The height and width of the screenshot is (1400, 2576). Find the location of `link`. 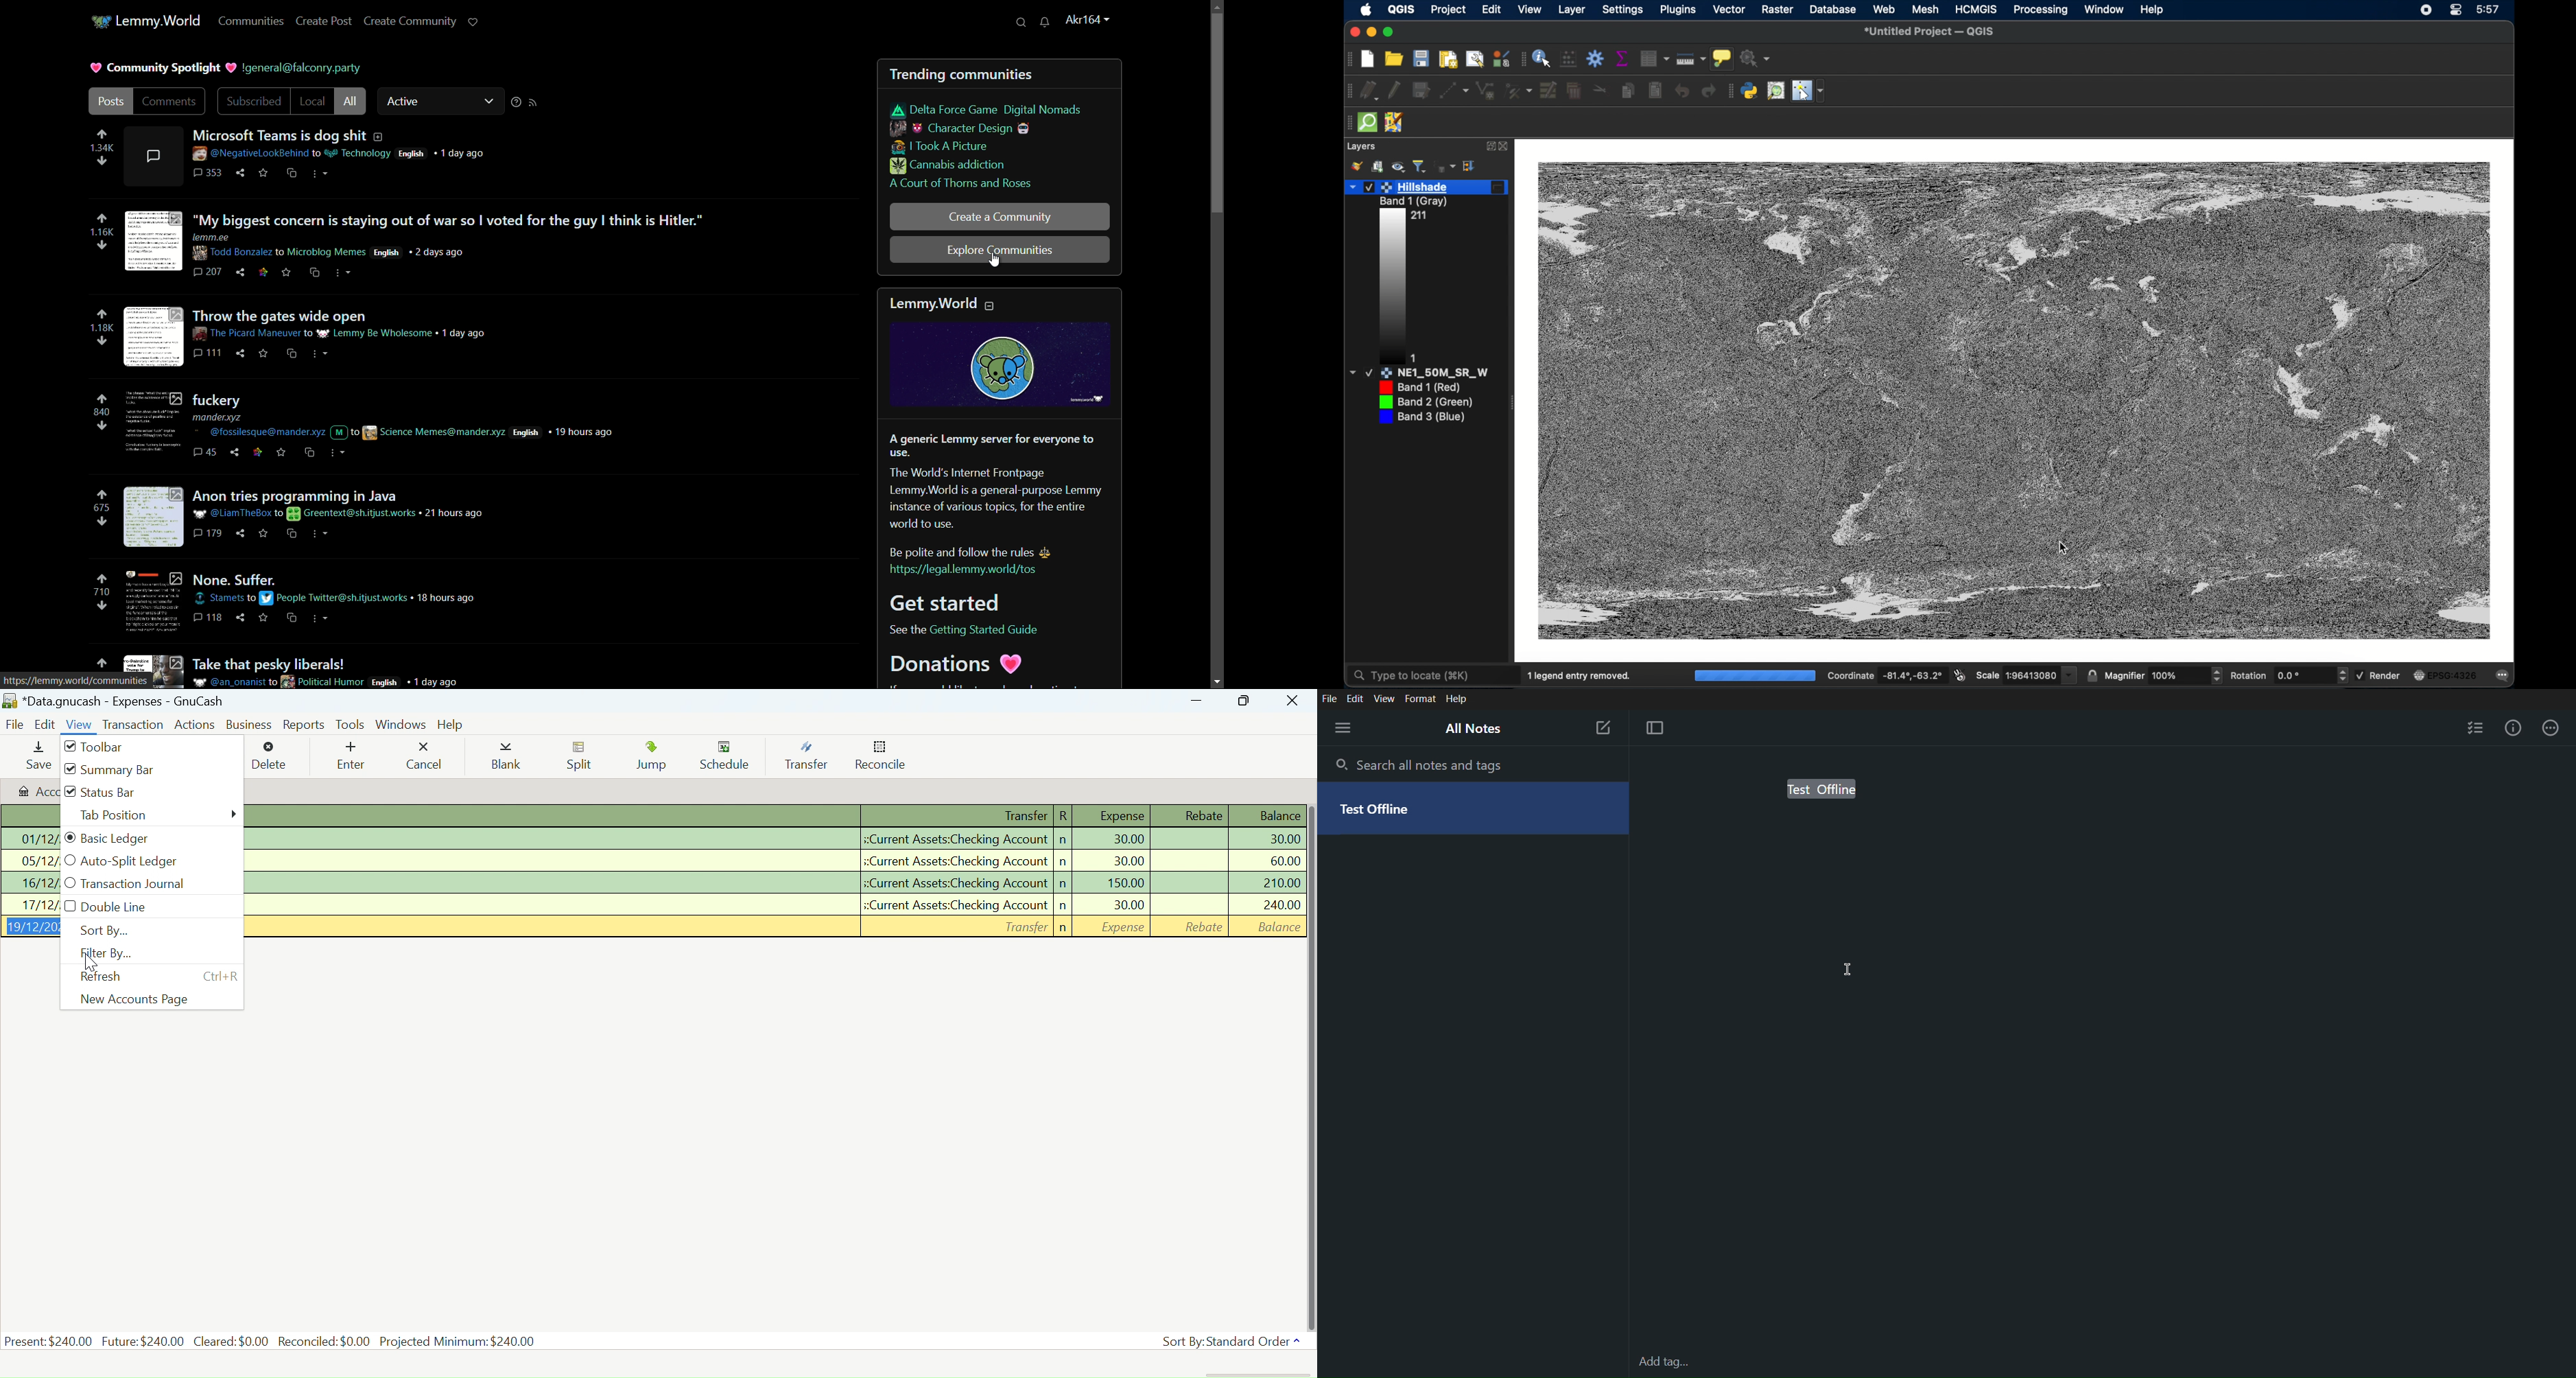

link is located at coordinates (985, 628).